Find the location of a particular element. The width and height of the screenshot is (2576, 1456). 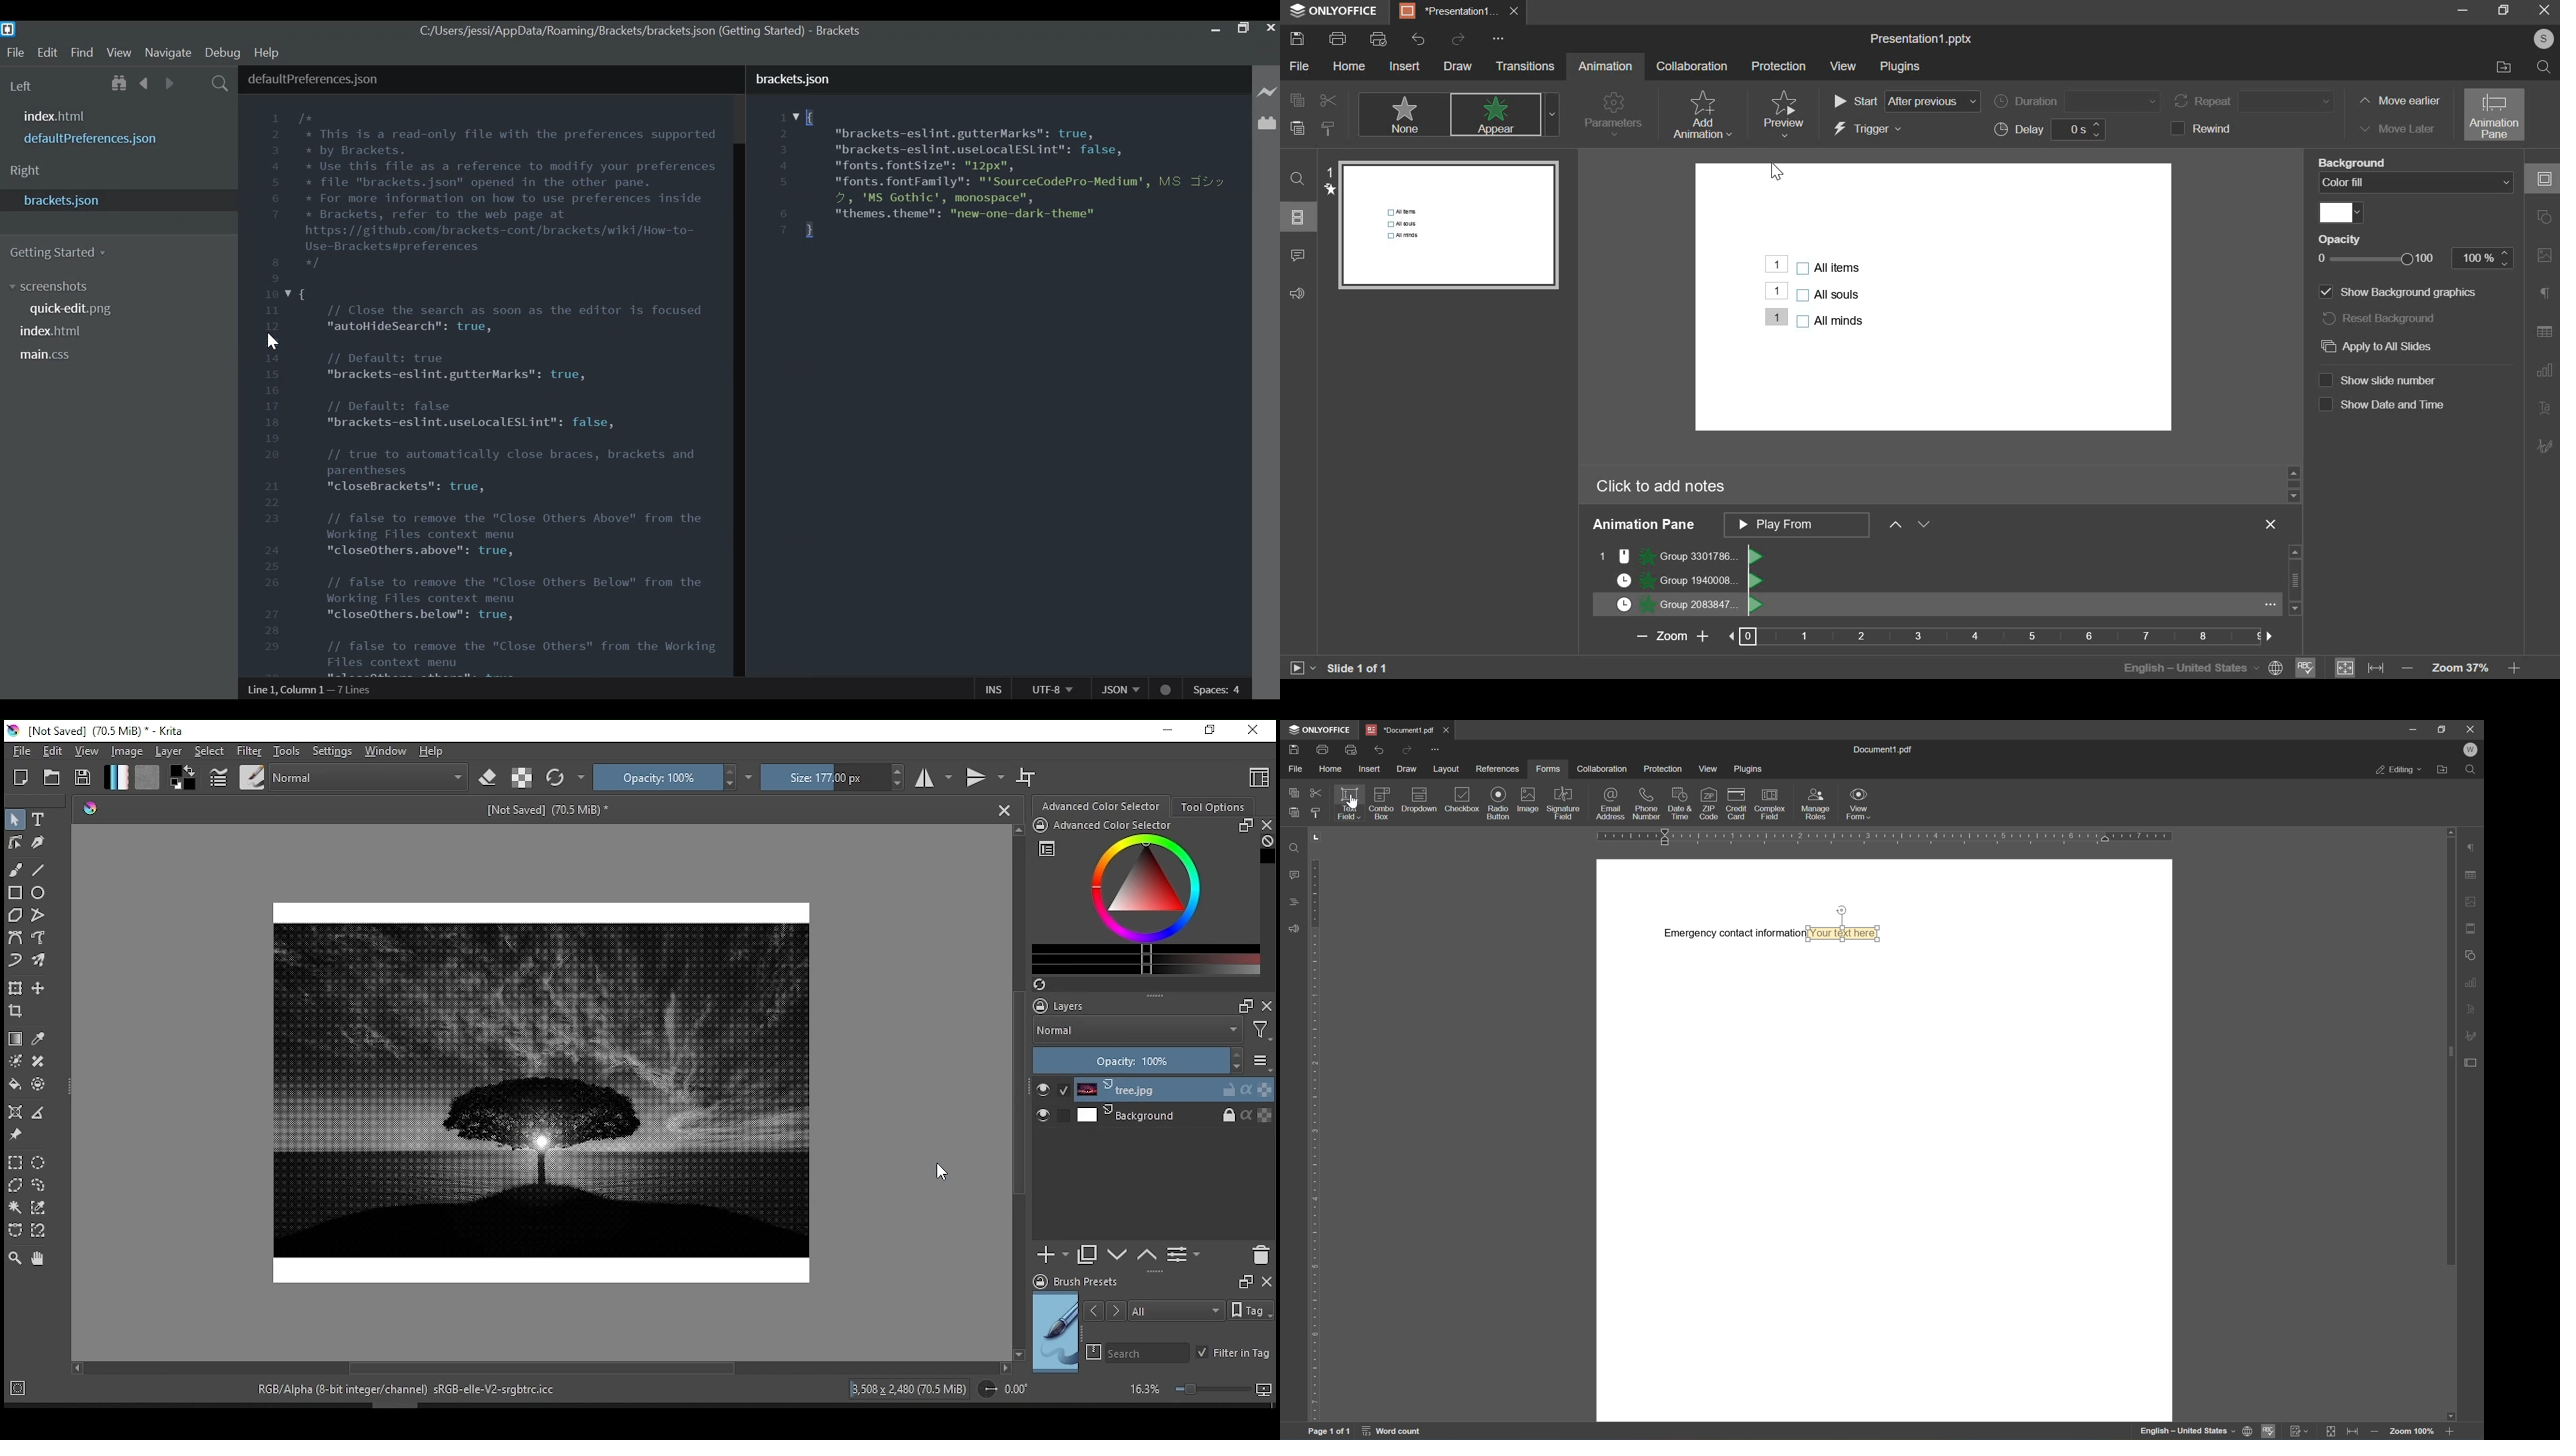

scroll is located at coordinates (544, 1368).